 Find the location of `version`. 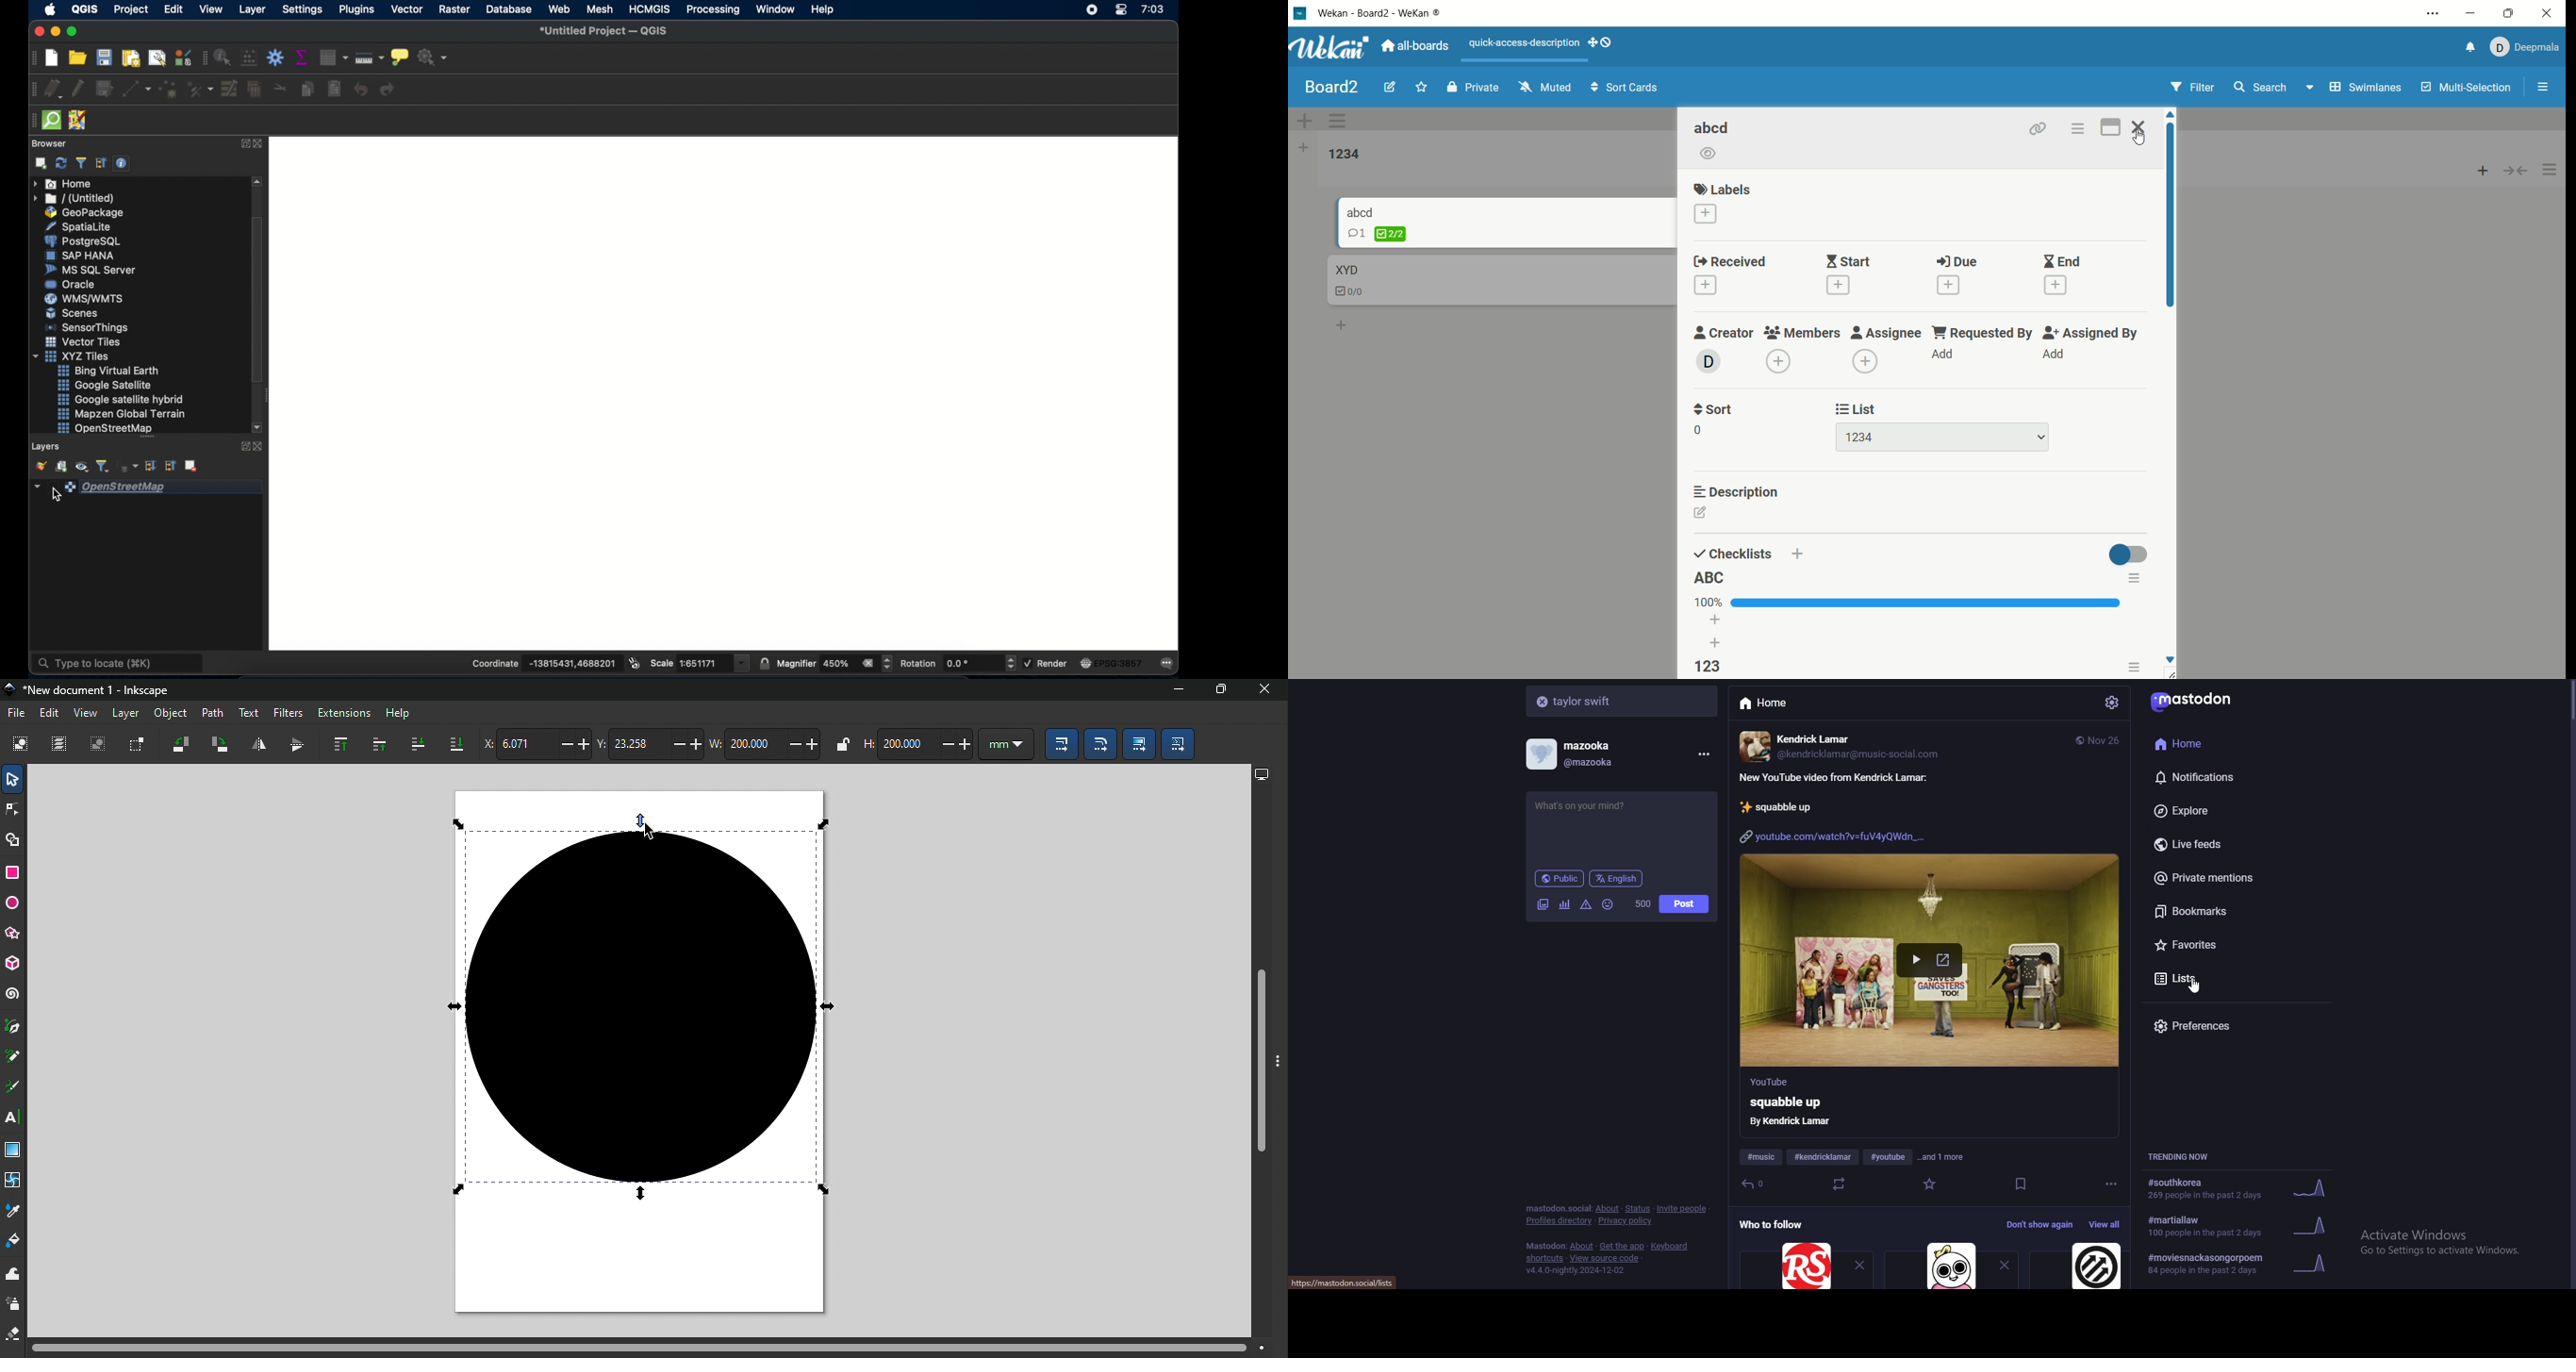

version is located at coordinates (1574, 1271).